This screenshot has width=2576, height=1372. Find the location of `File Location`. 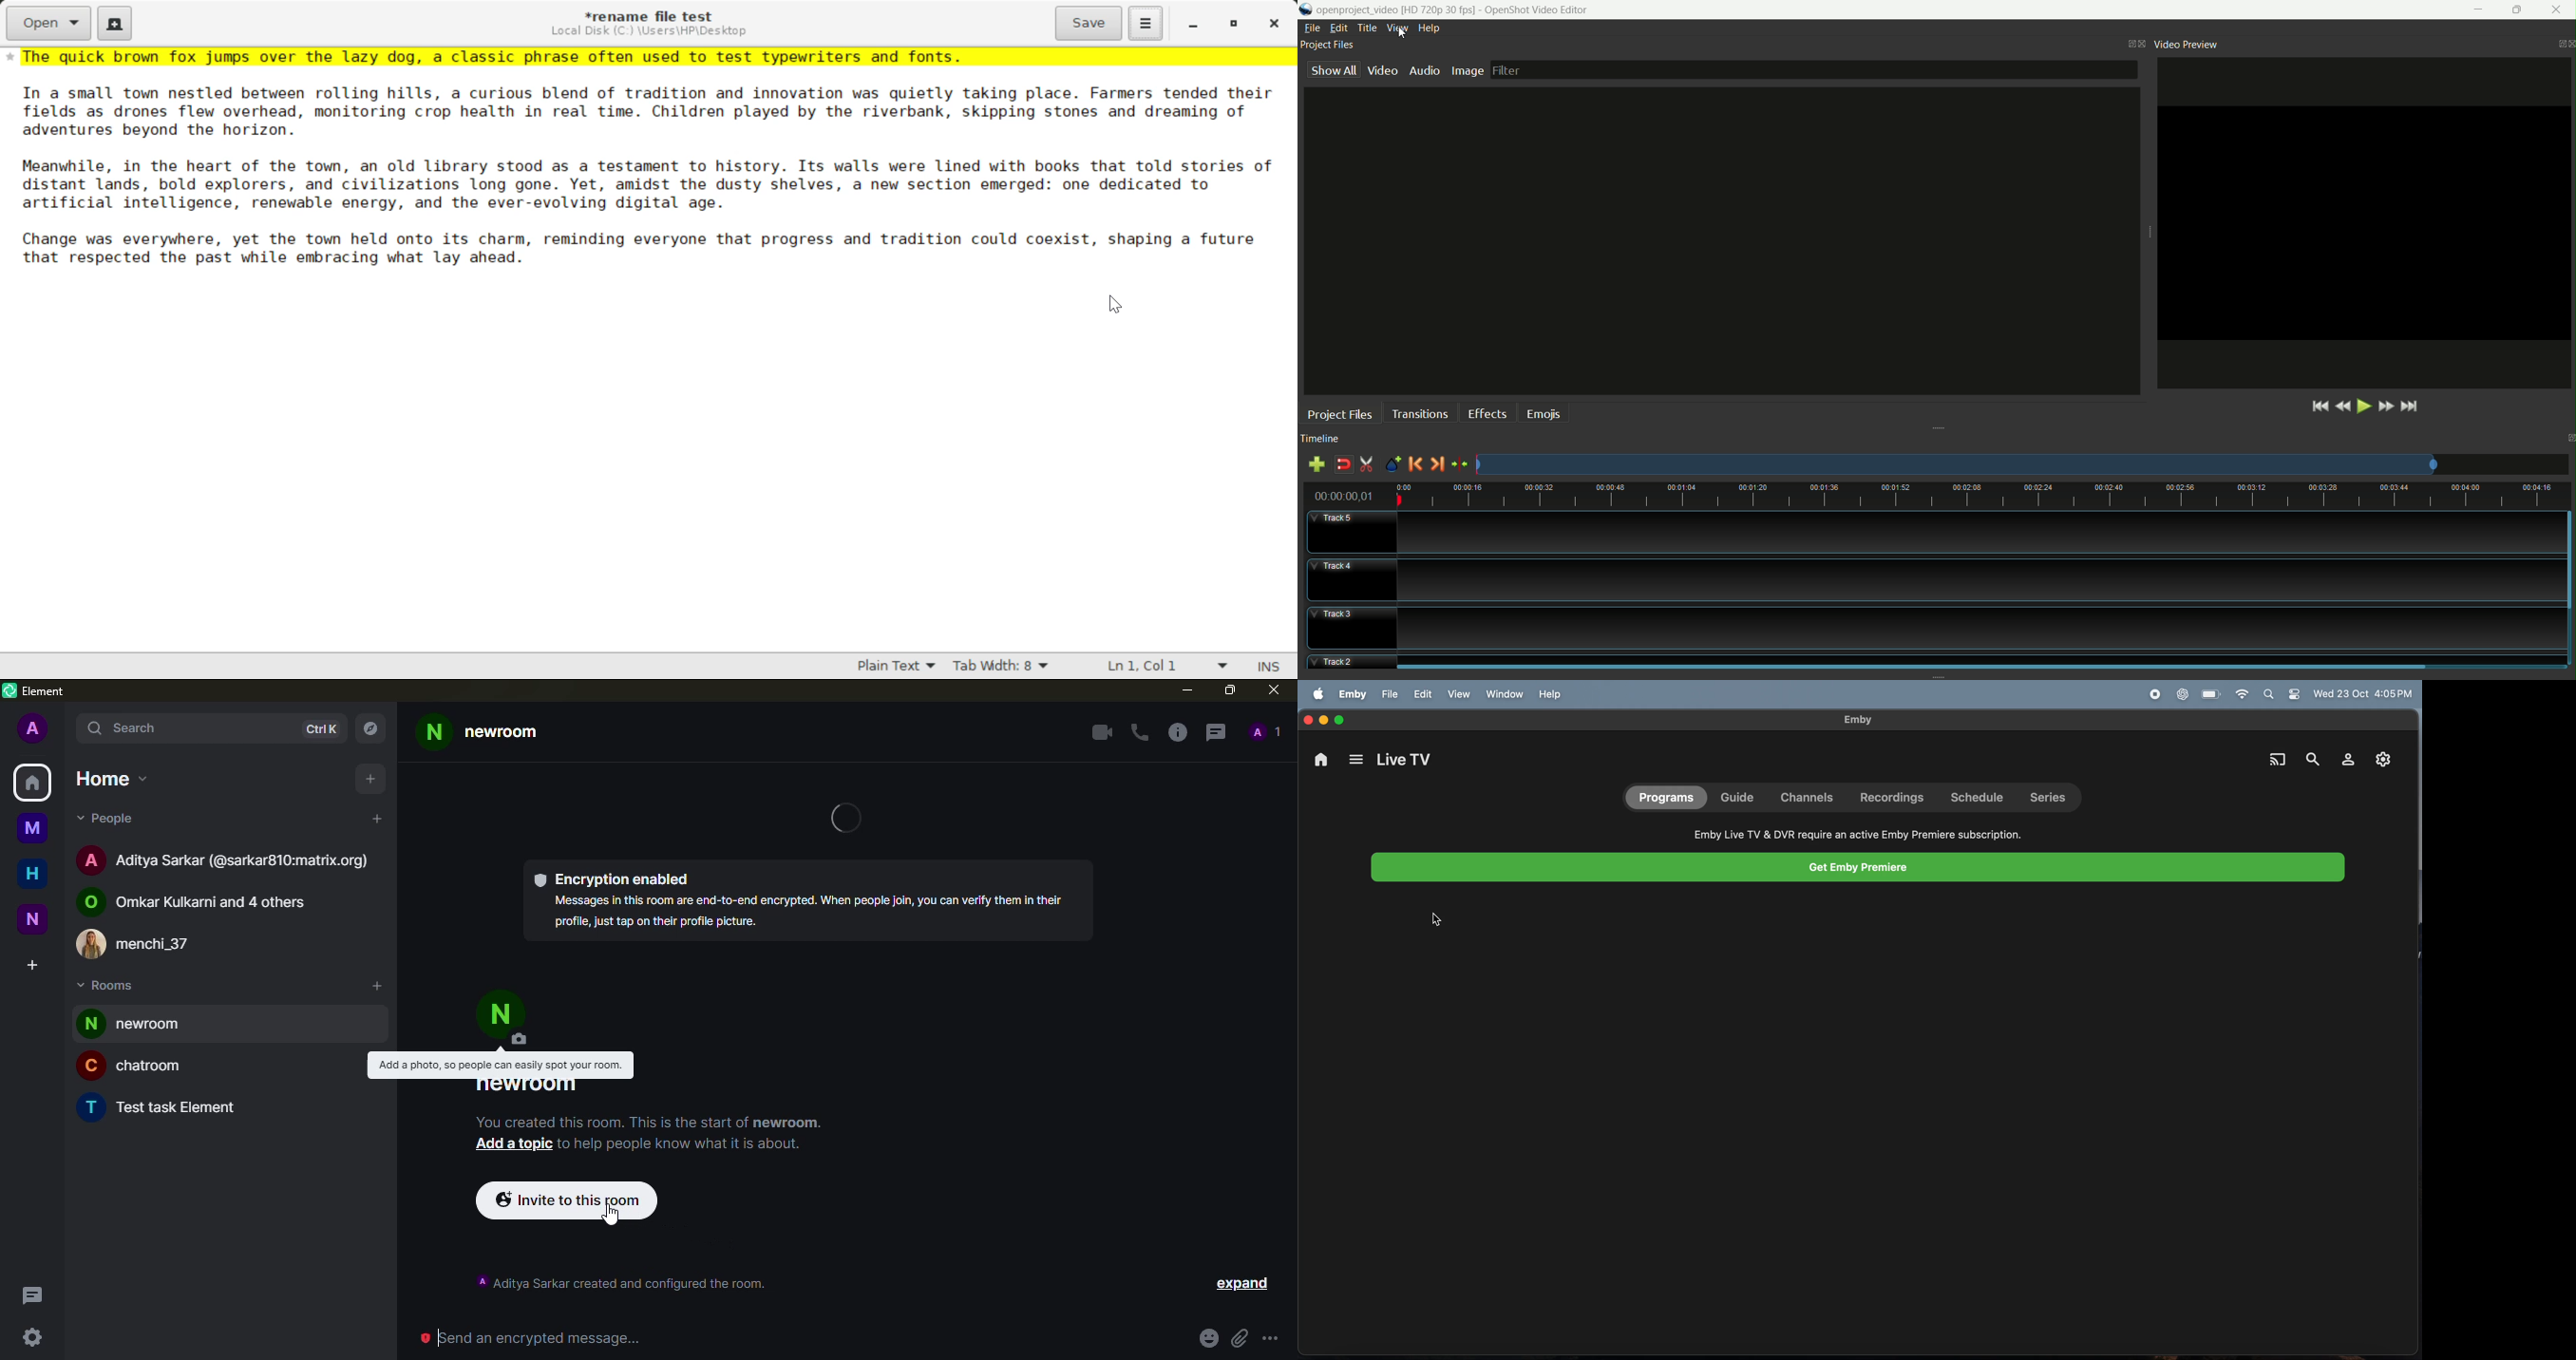

File Location is located at coordinates (649, 33).